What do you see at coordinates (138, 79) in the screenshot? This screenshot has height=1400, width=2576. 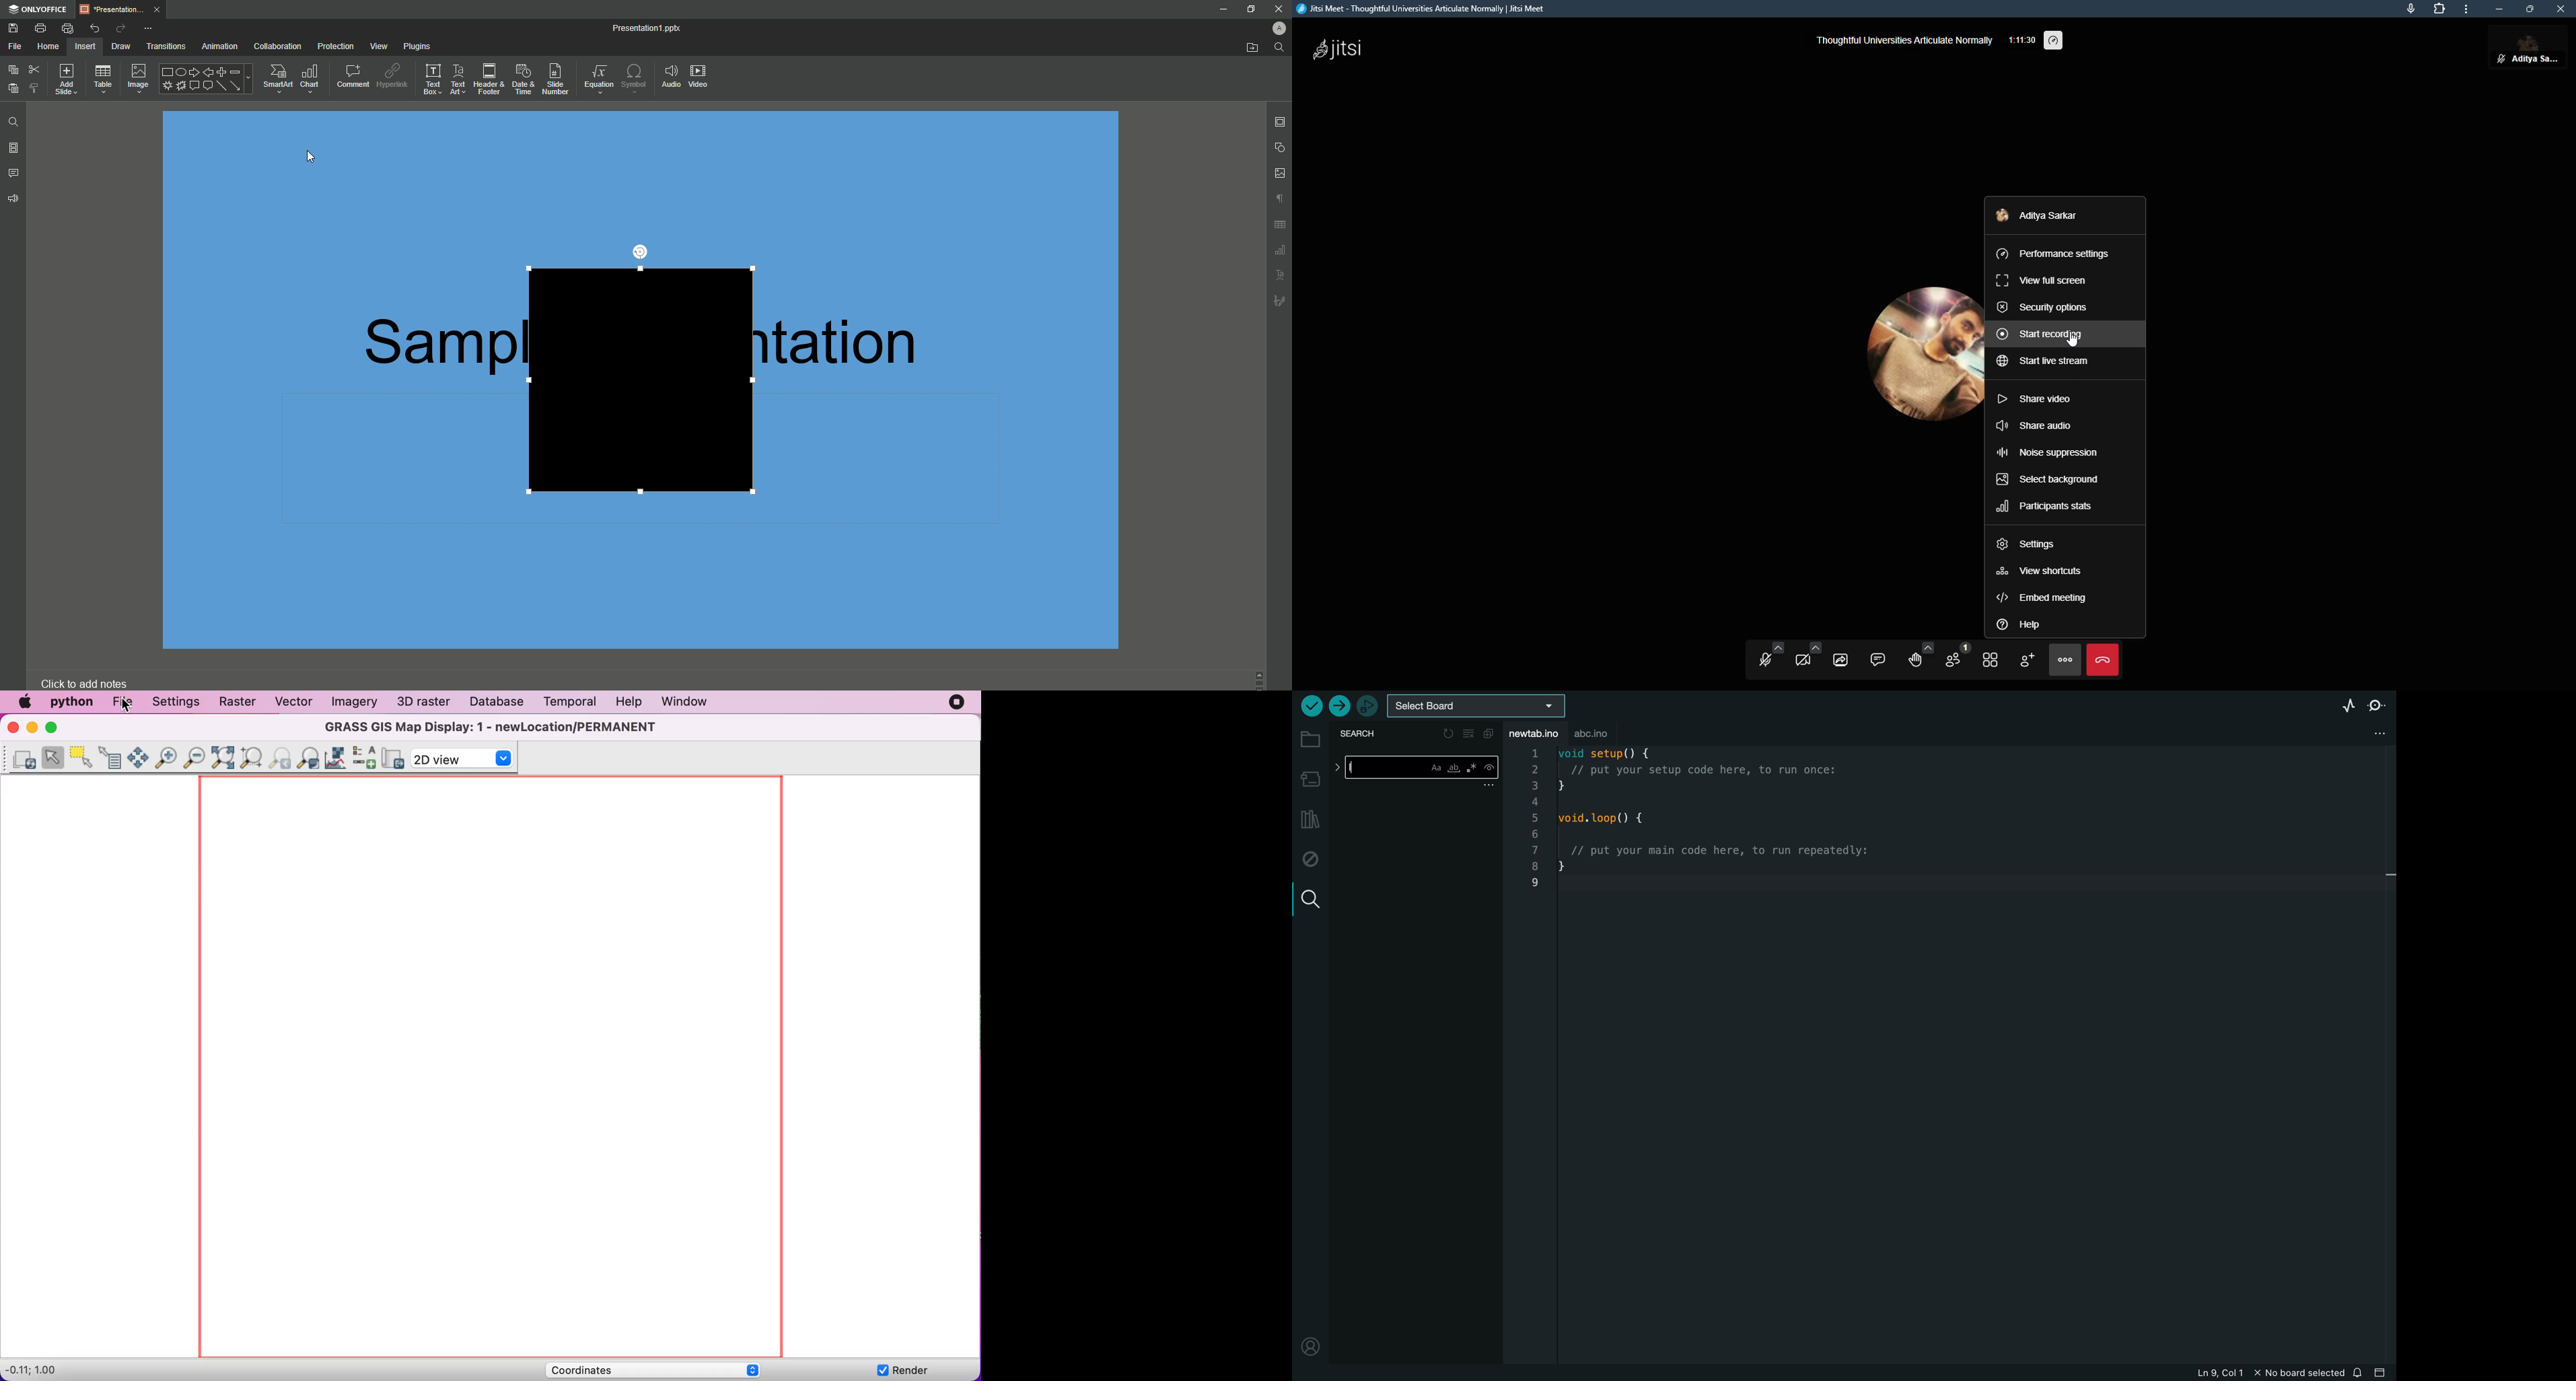 I see `Image` at bounding box center [138, 79].